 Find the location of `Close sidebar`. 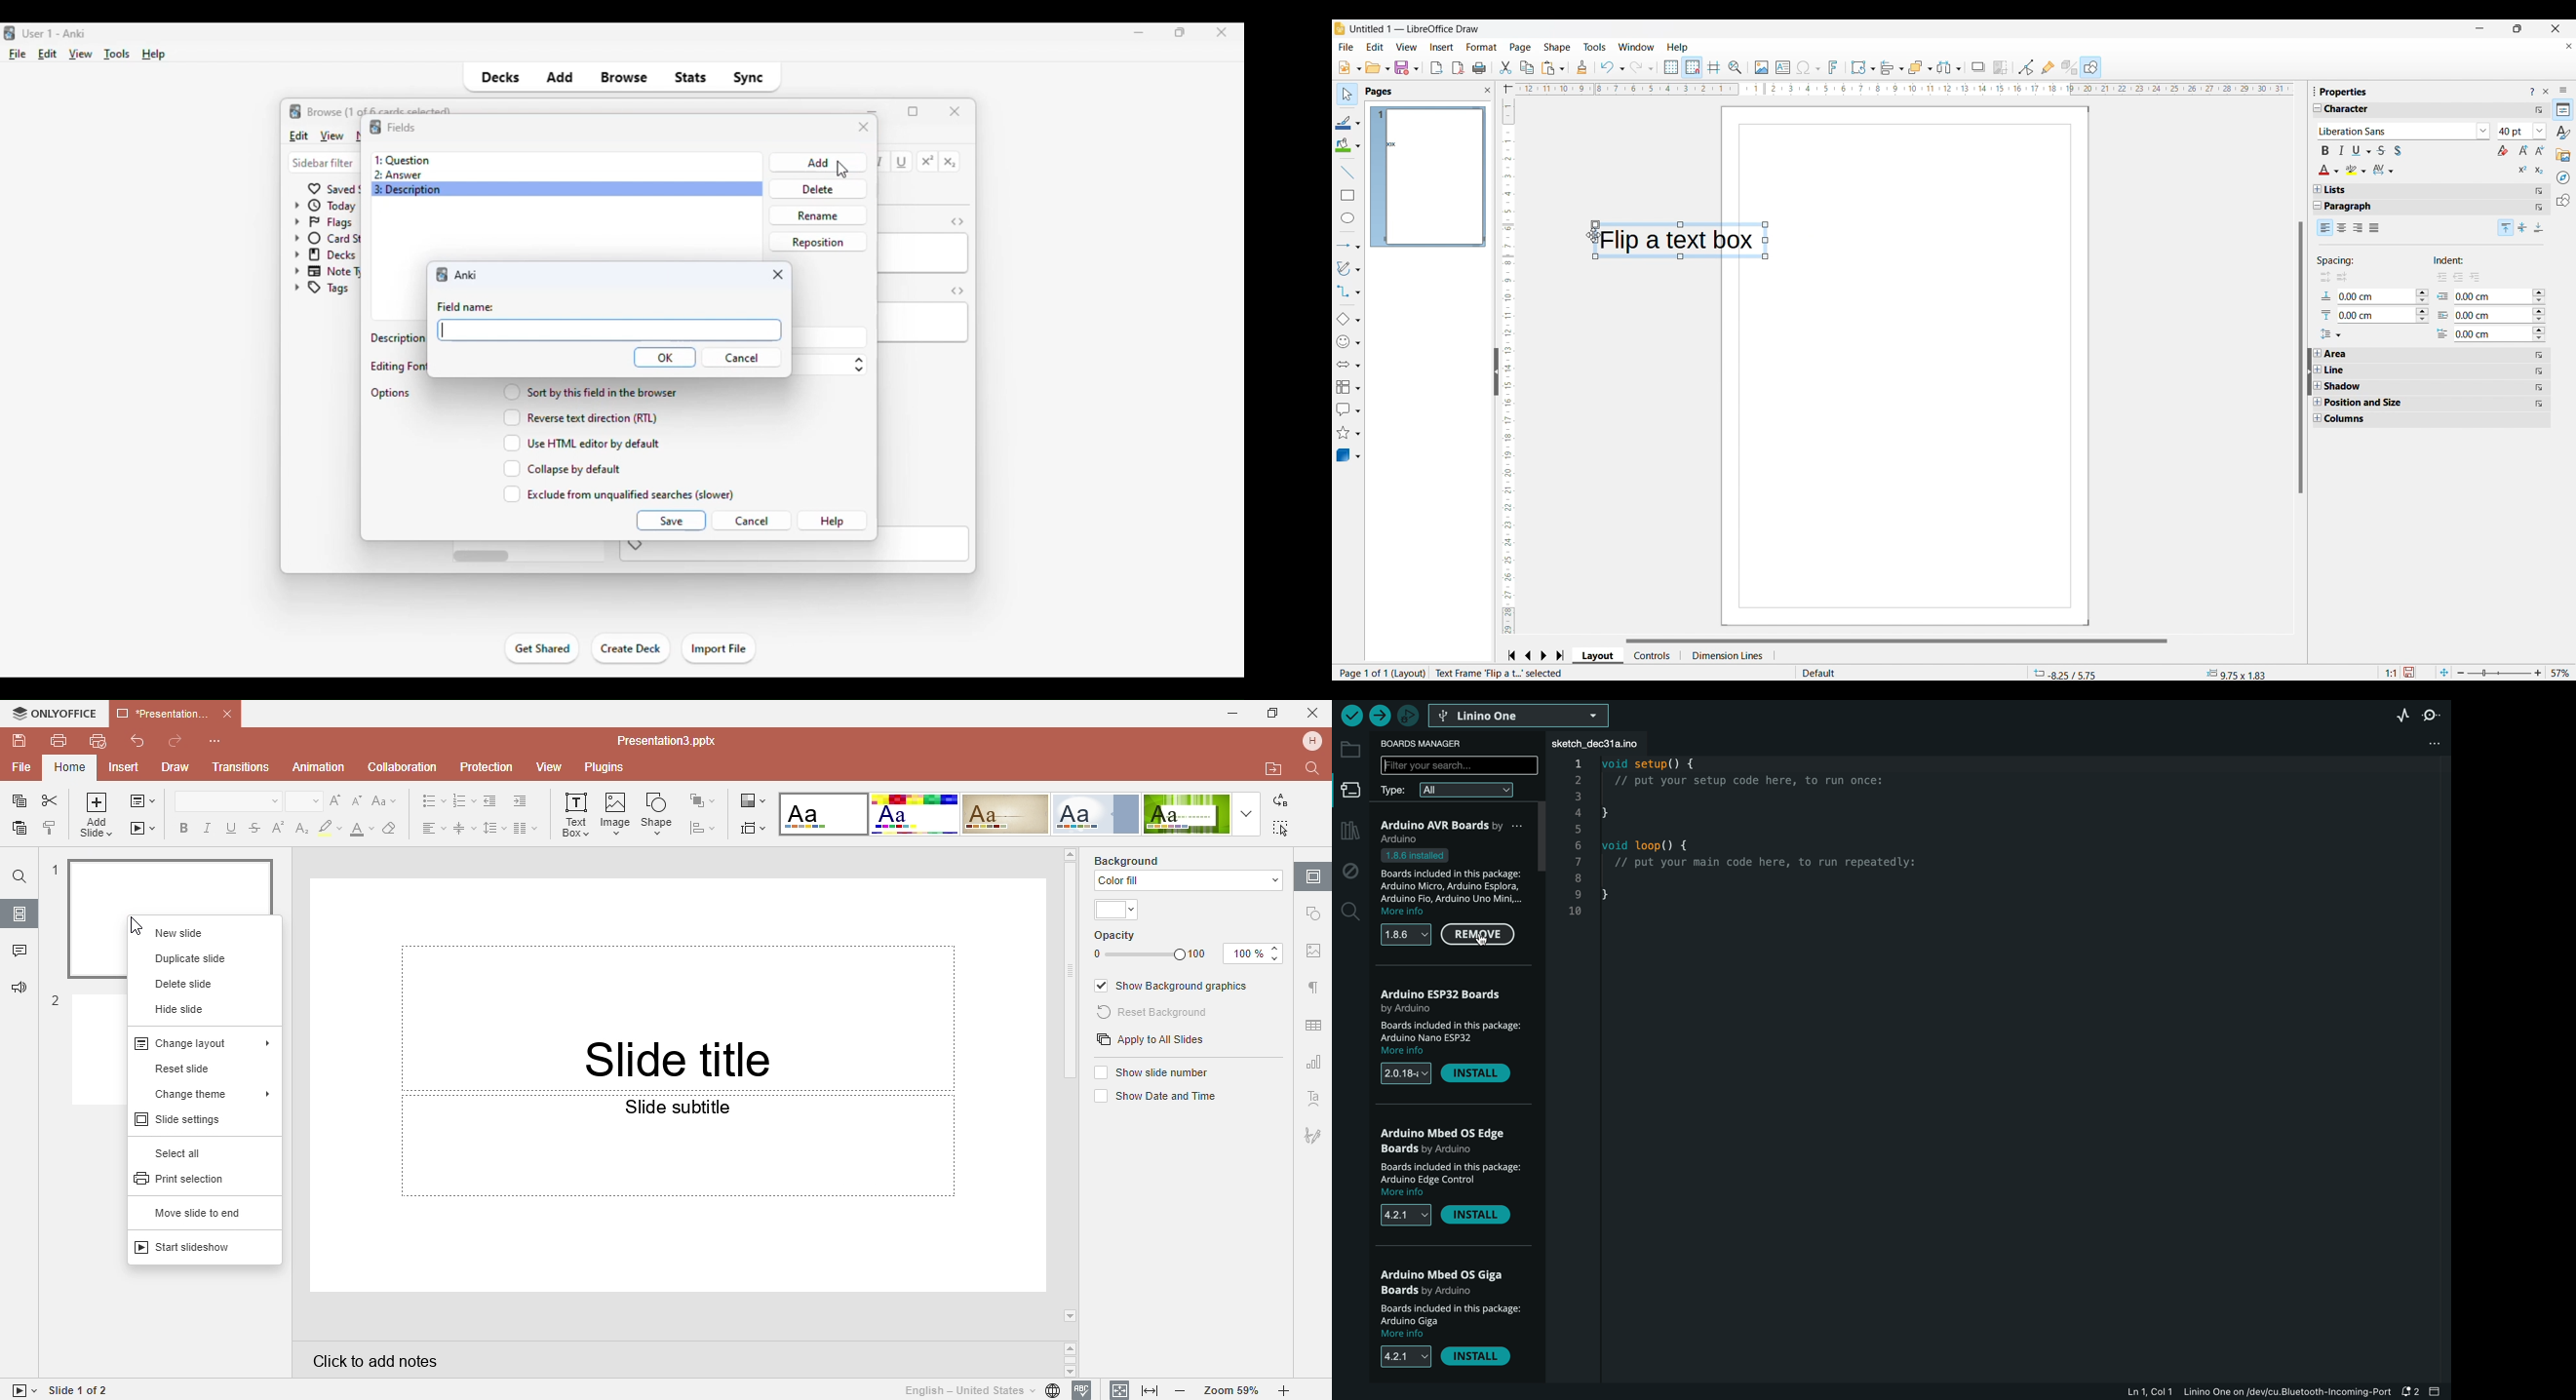

Close sidebar is located at coordinates (2547, 91).